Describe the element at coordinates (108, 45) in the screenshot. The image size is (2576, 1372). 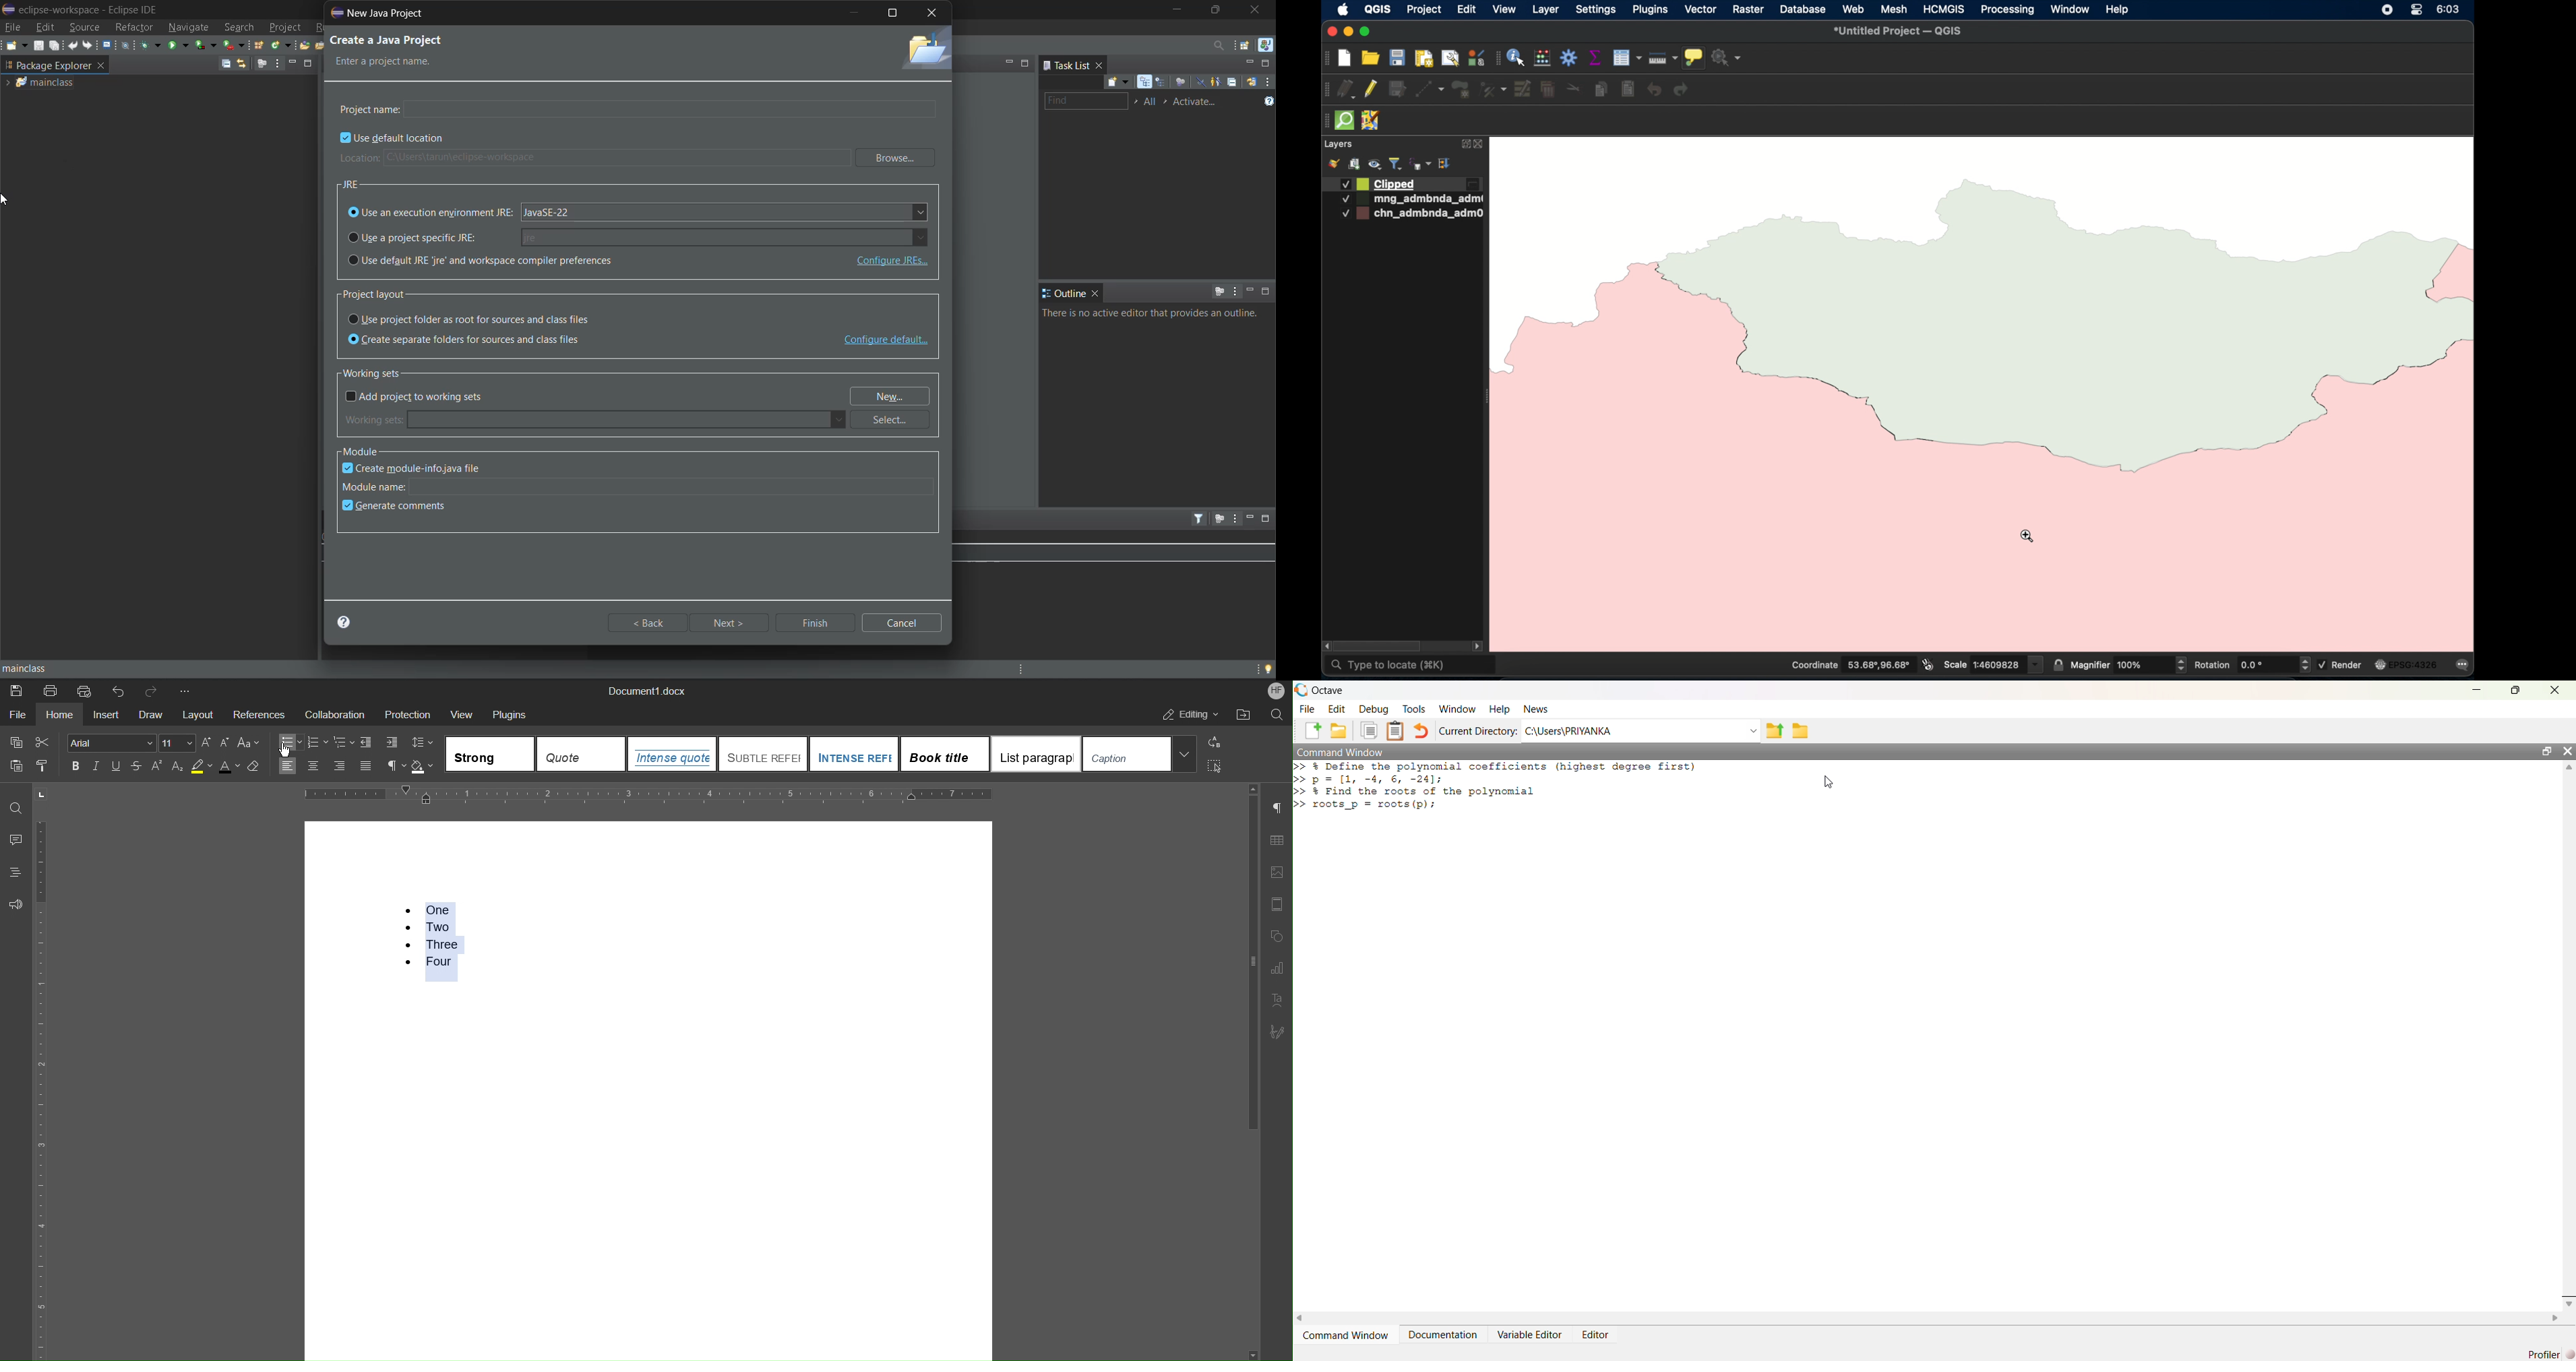
I see `open a terminal` at that location.